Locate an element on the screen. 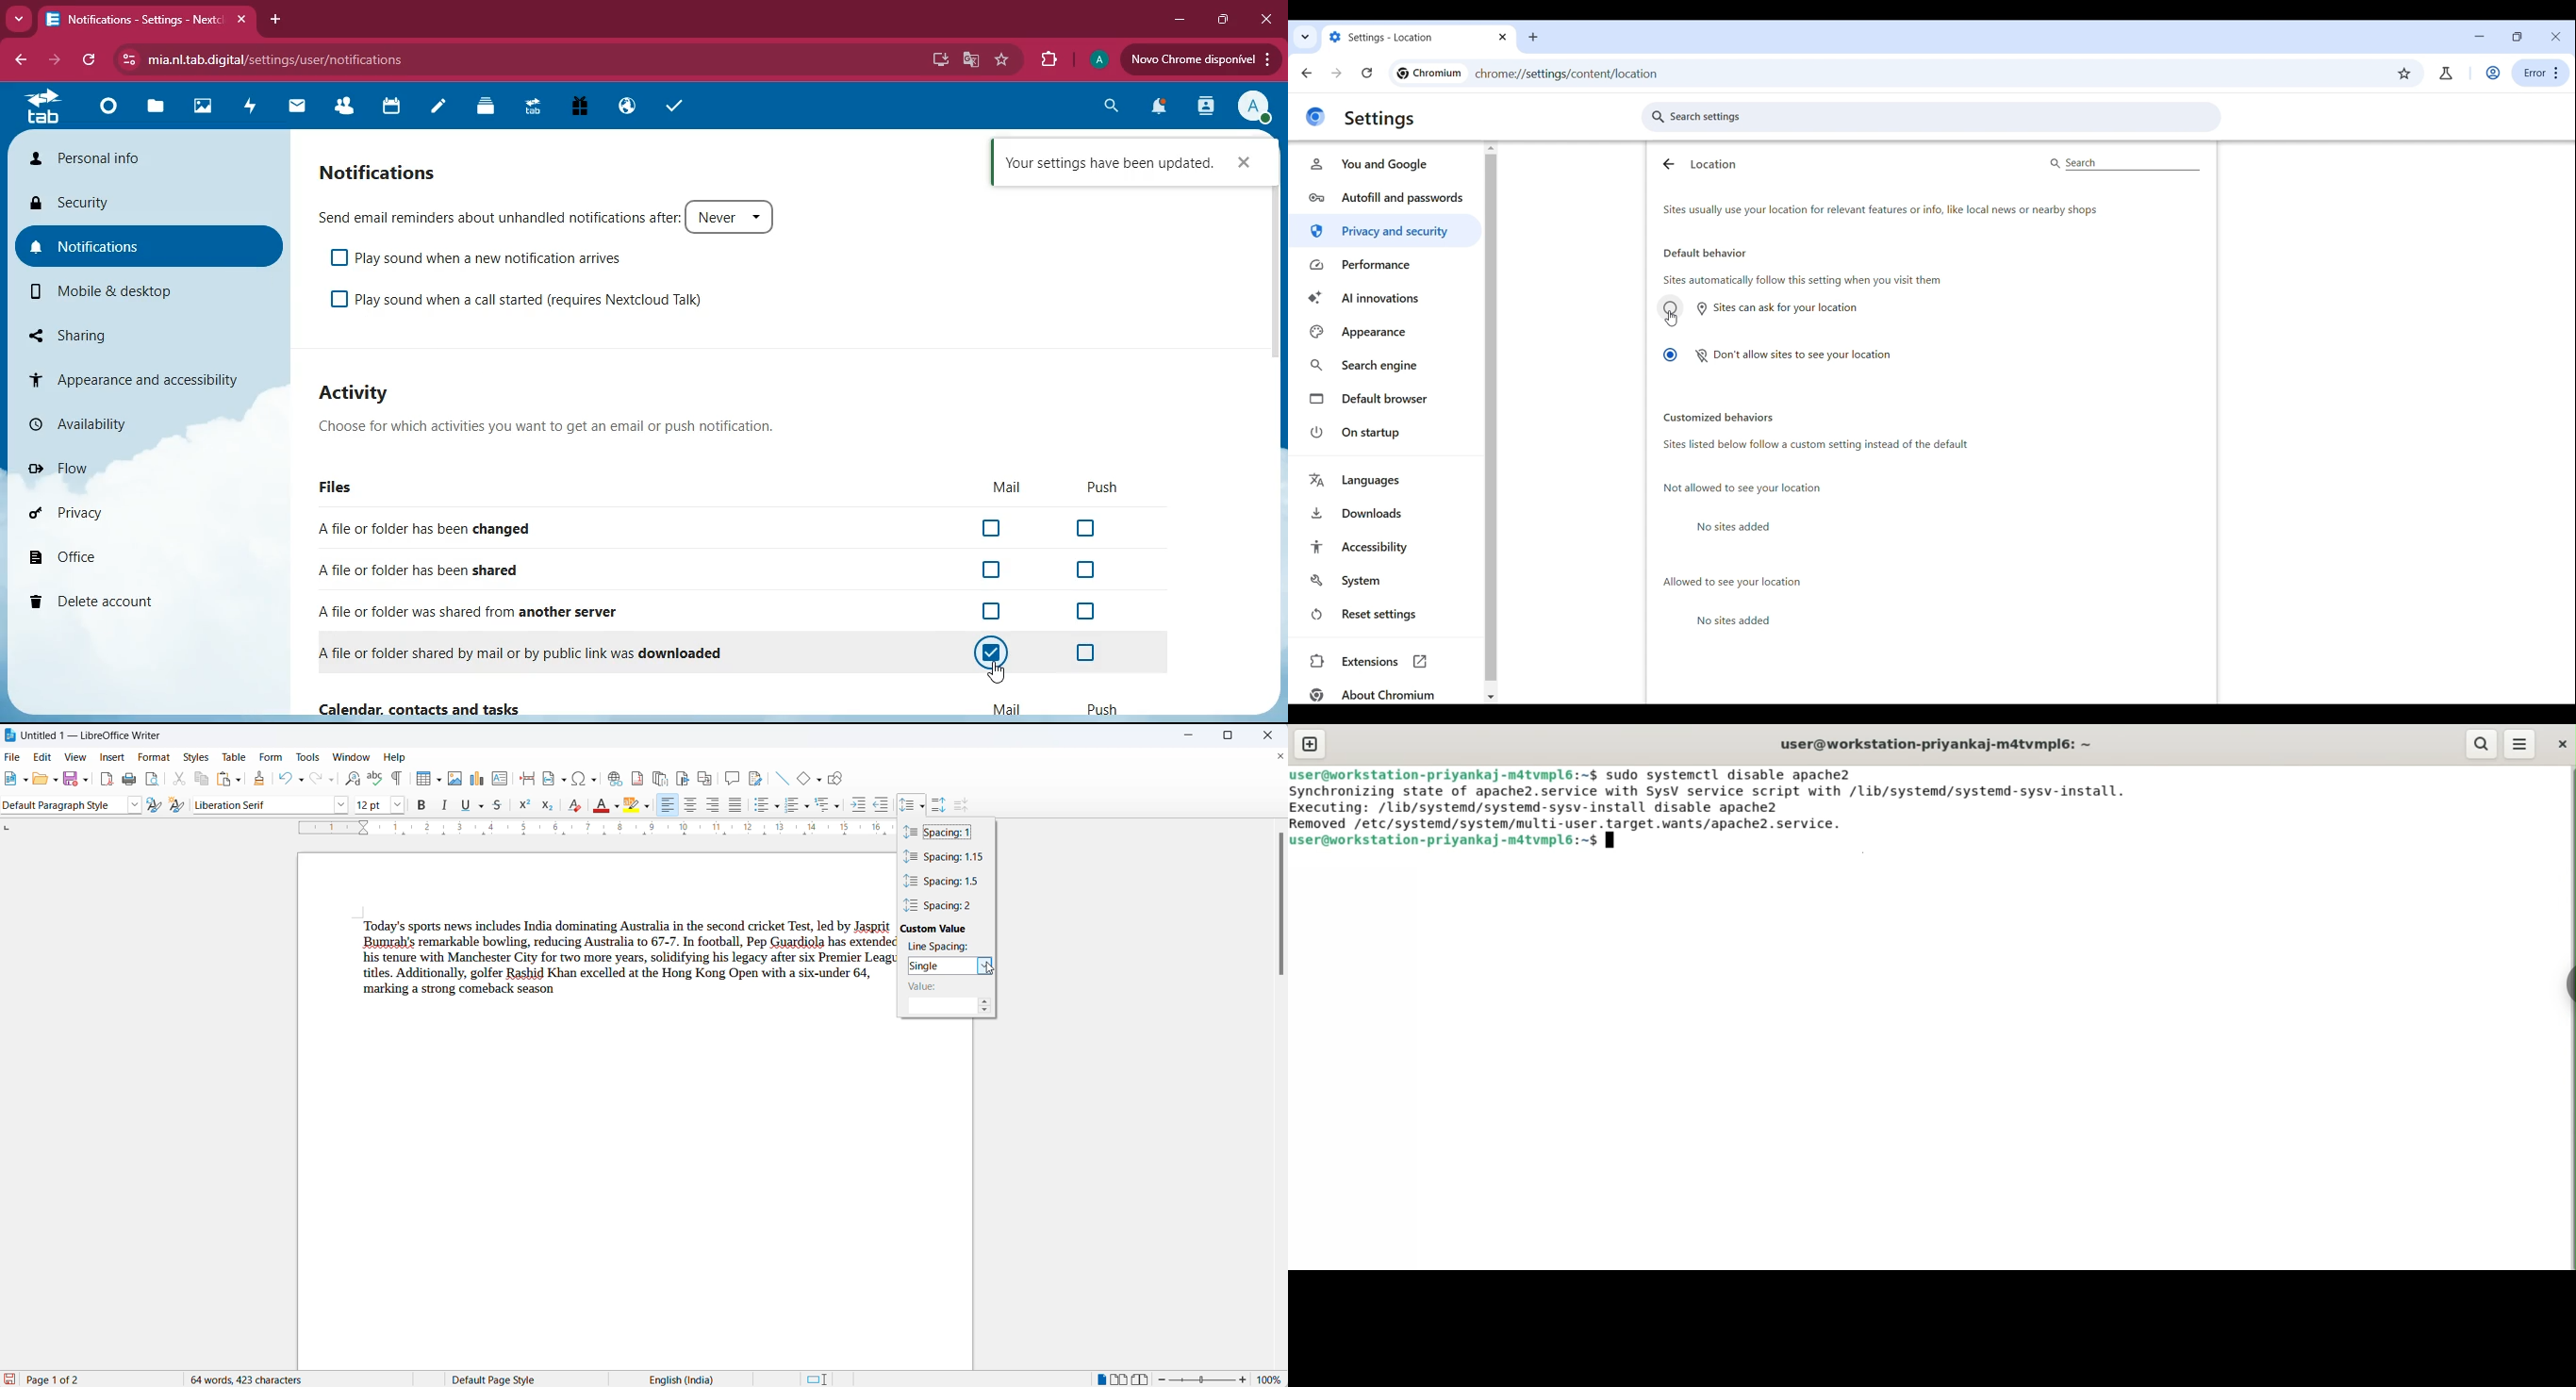 This screenshot has height=1400, width=2576. close is located at coordinates (1265, 19).